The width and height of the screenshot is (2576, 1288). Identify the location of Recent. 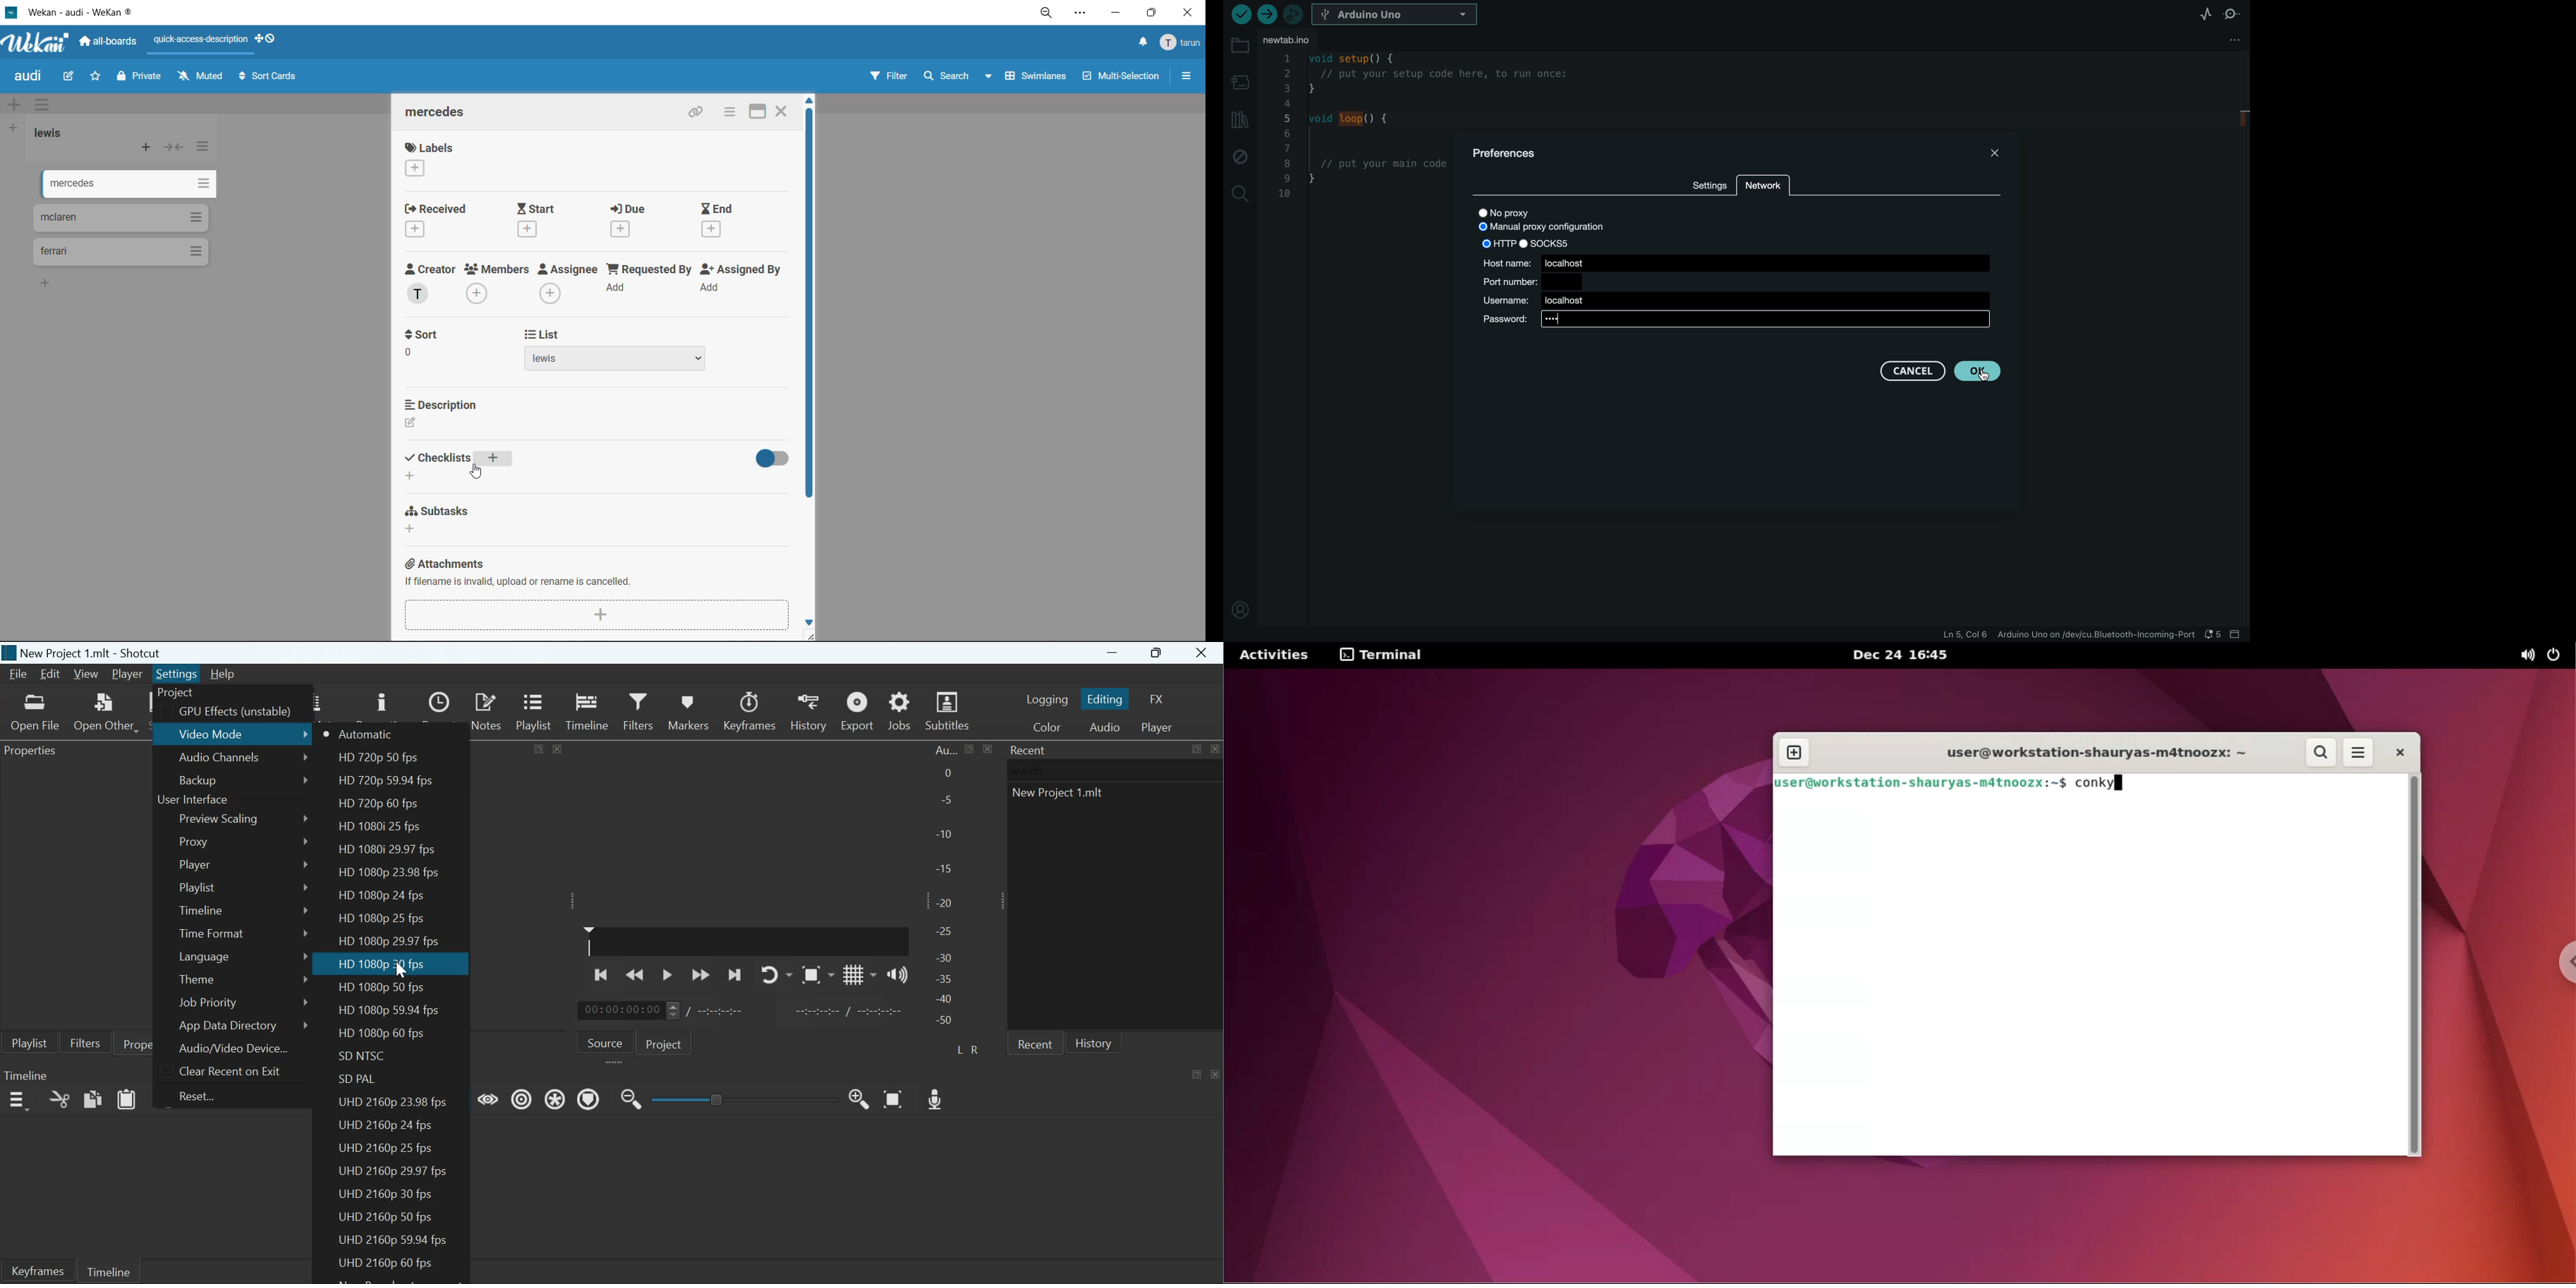
(442, 711).